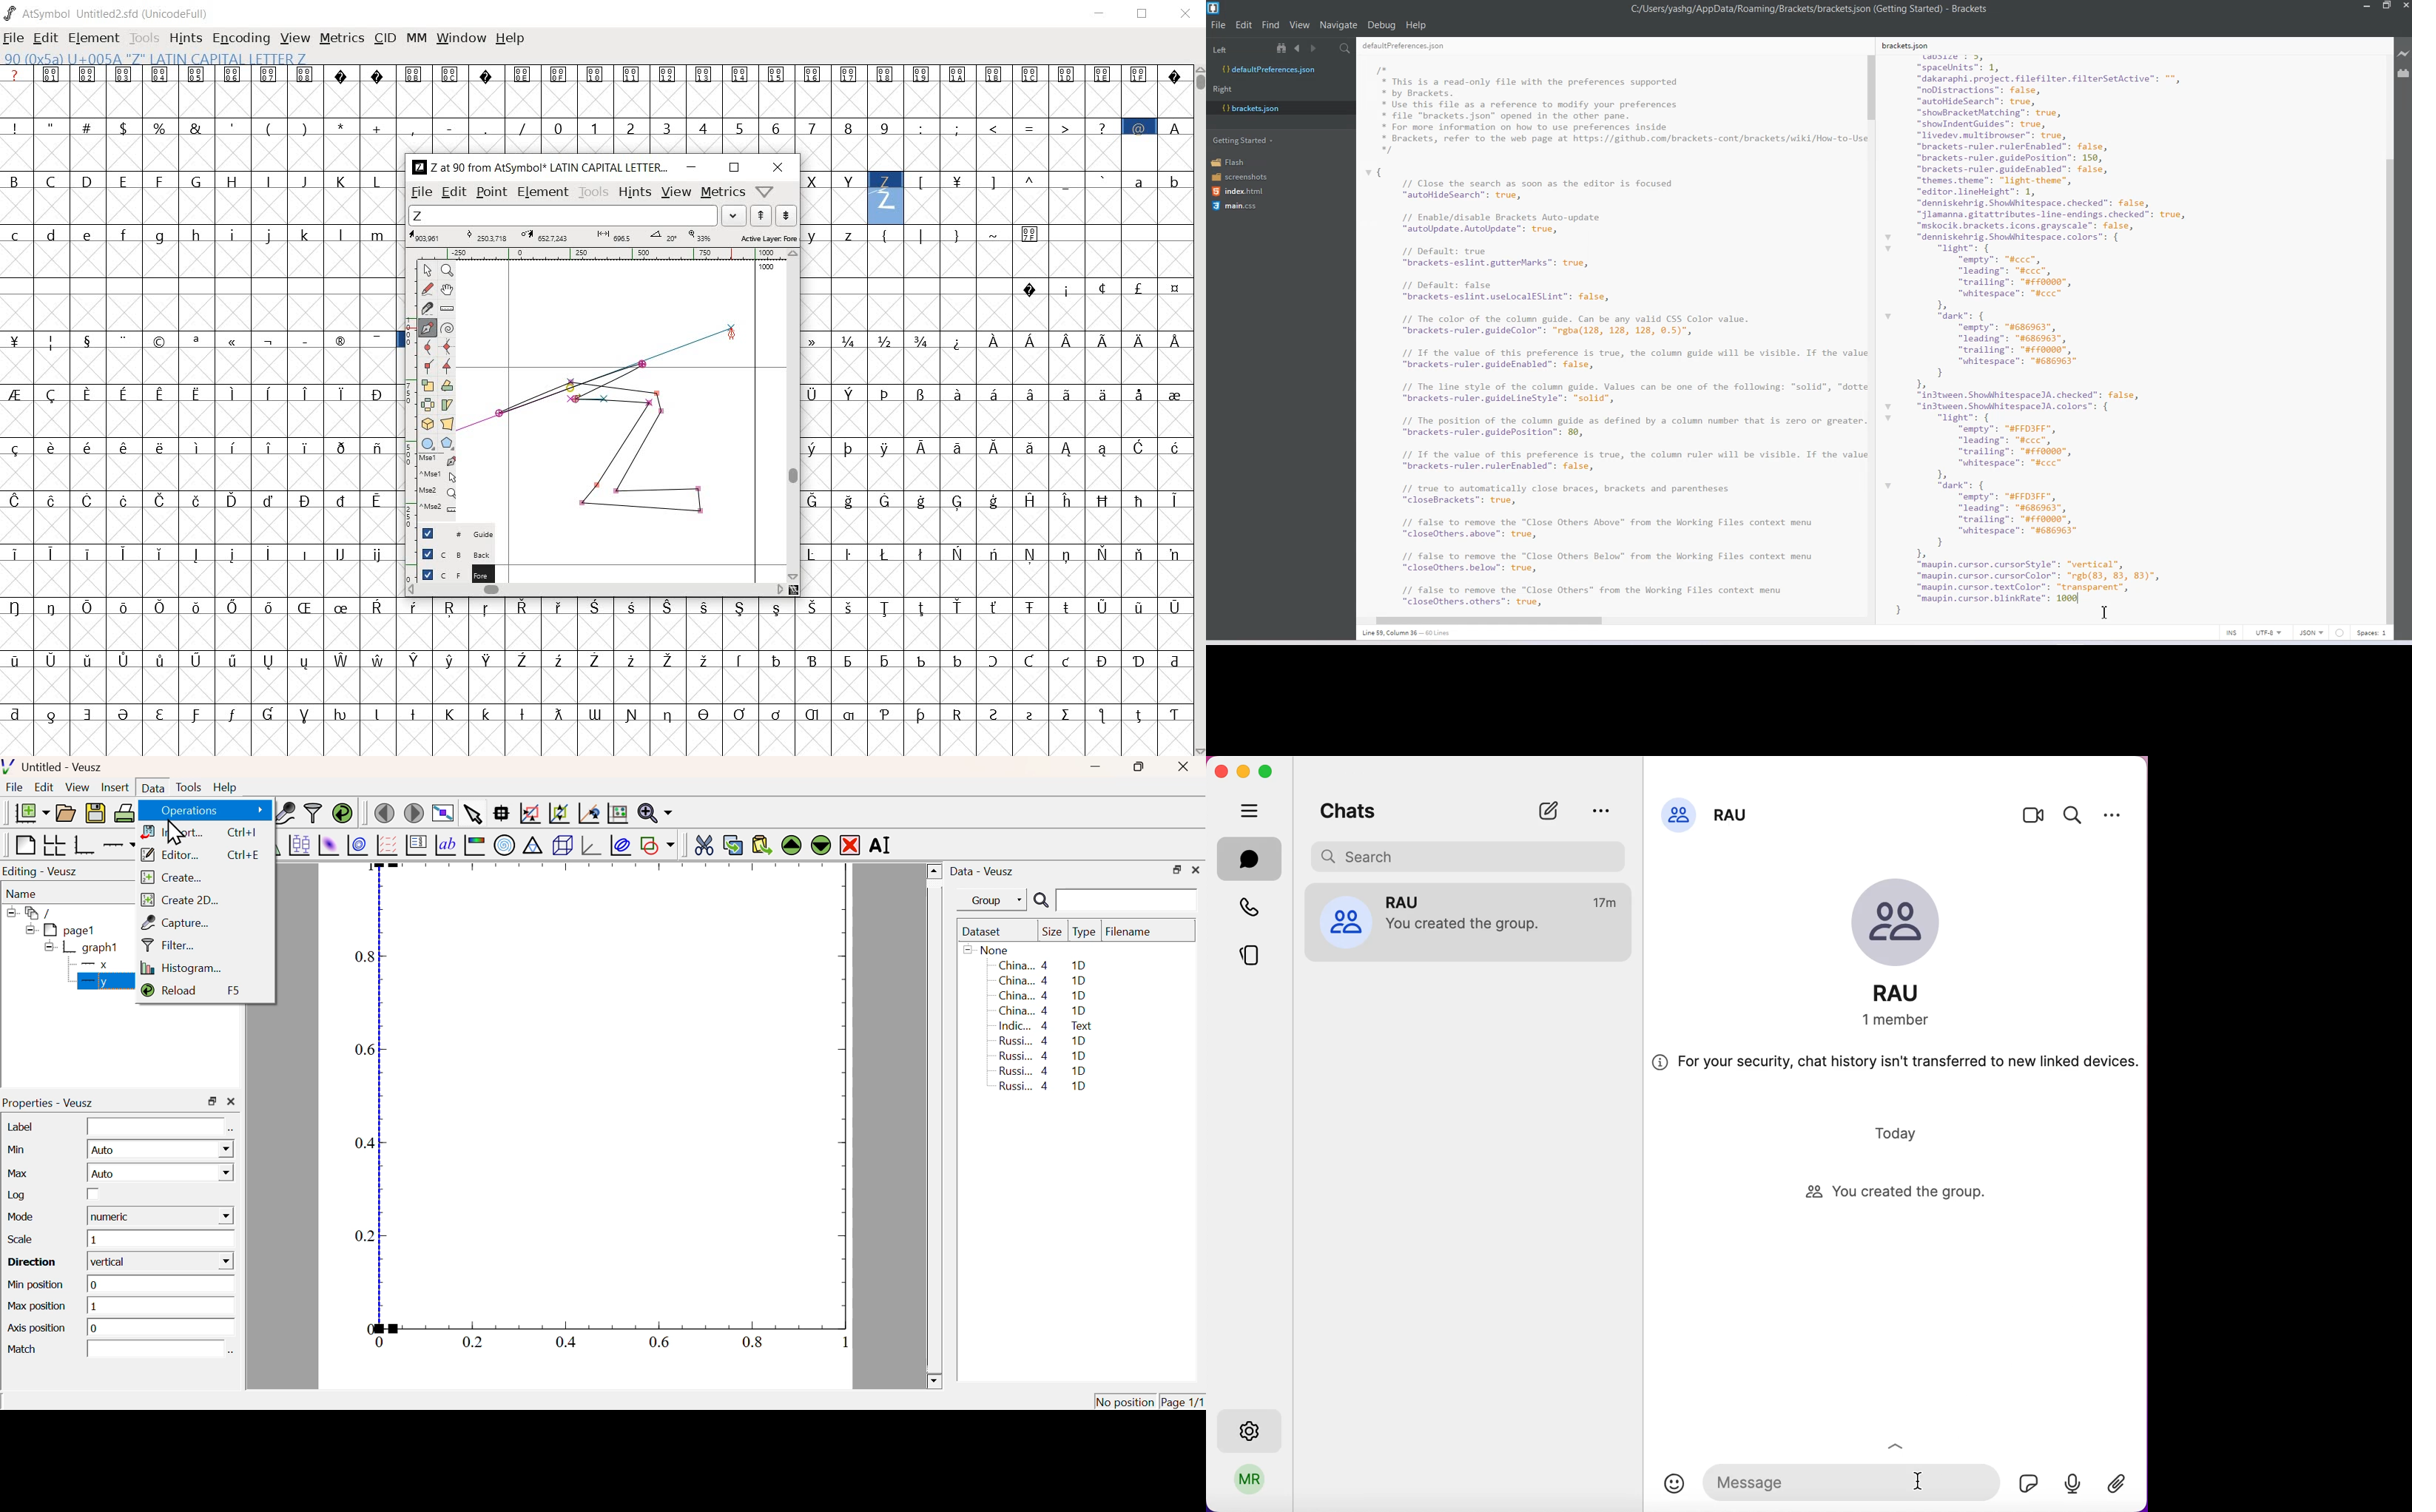 The width and height of the screenshot is (2436, 1512). Describe the element at coordinates (579, 215) in the screenshot. I see `load word list` at that location.